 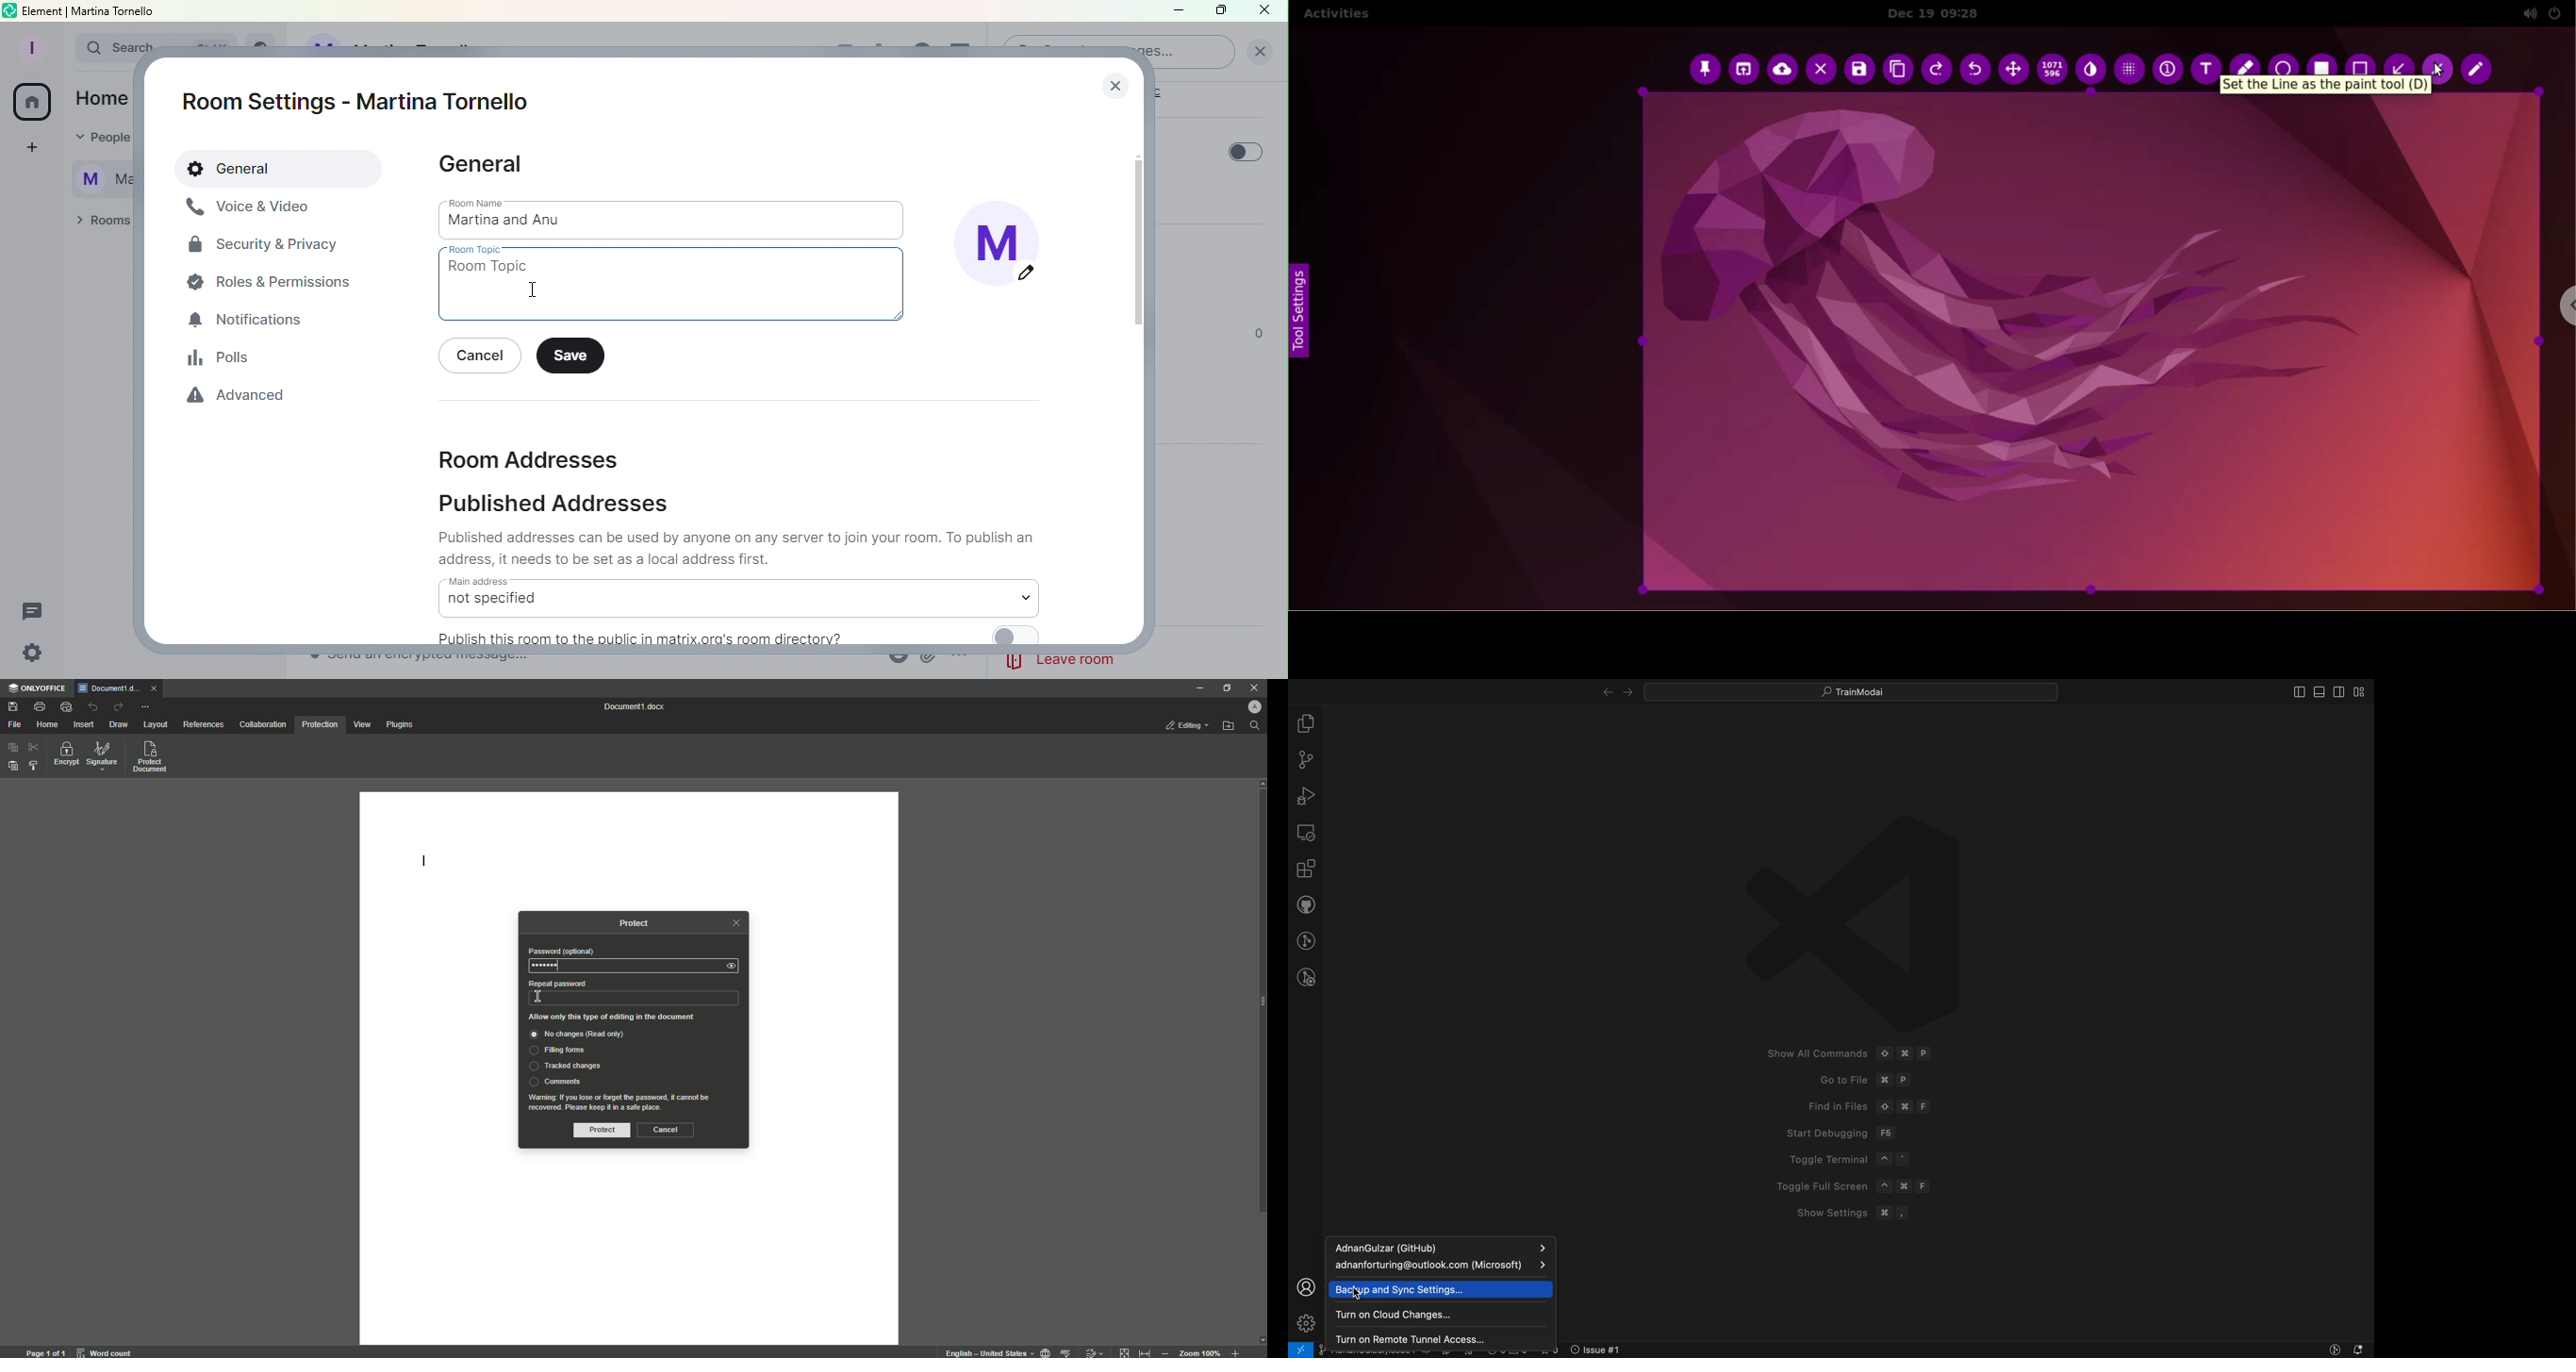 I want to click on Collaboration, so click(x=263, y=724).